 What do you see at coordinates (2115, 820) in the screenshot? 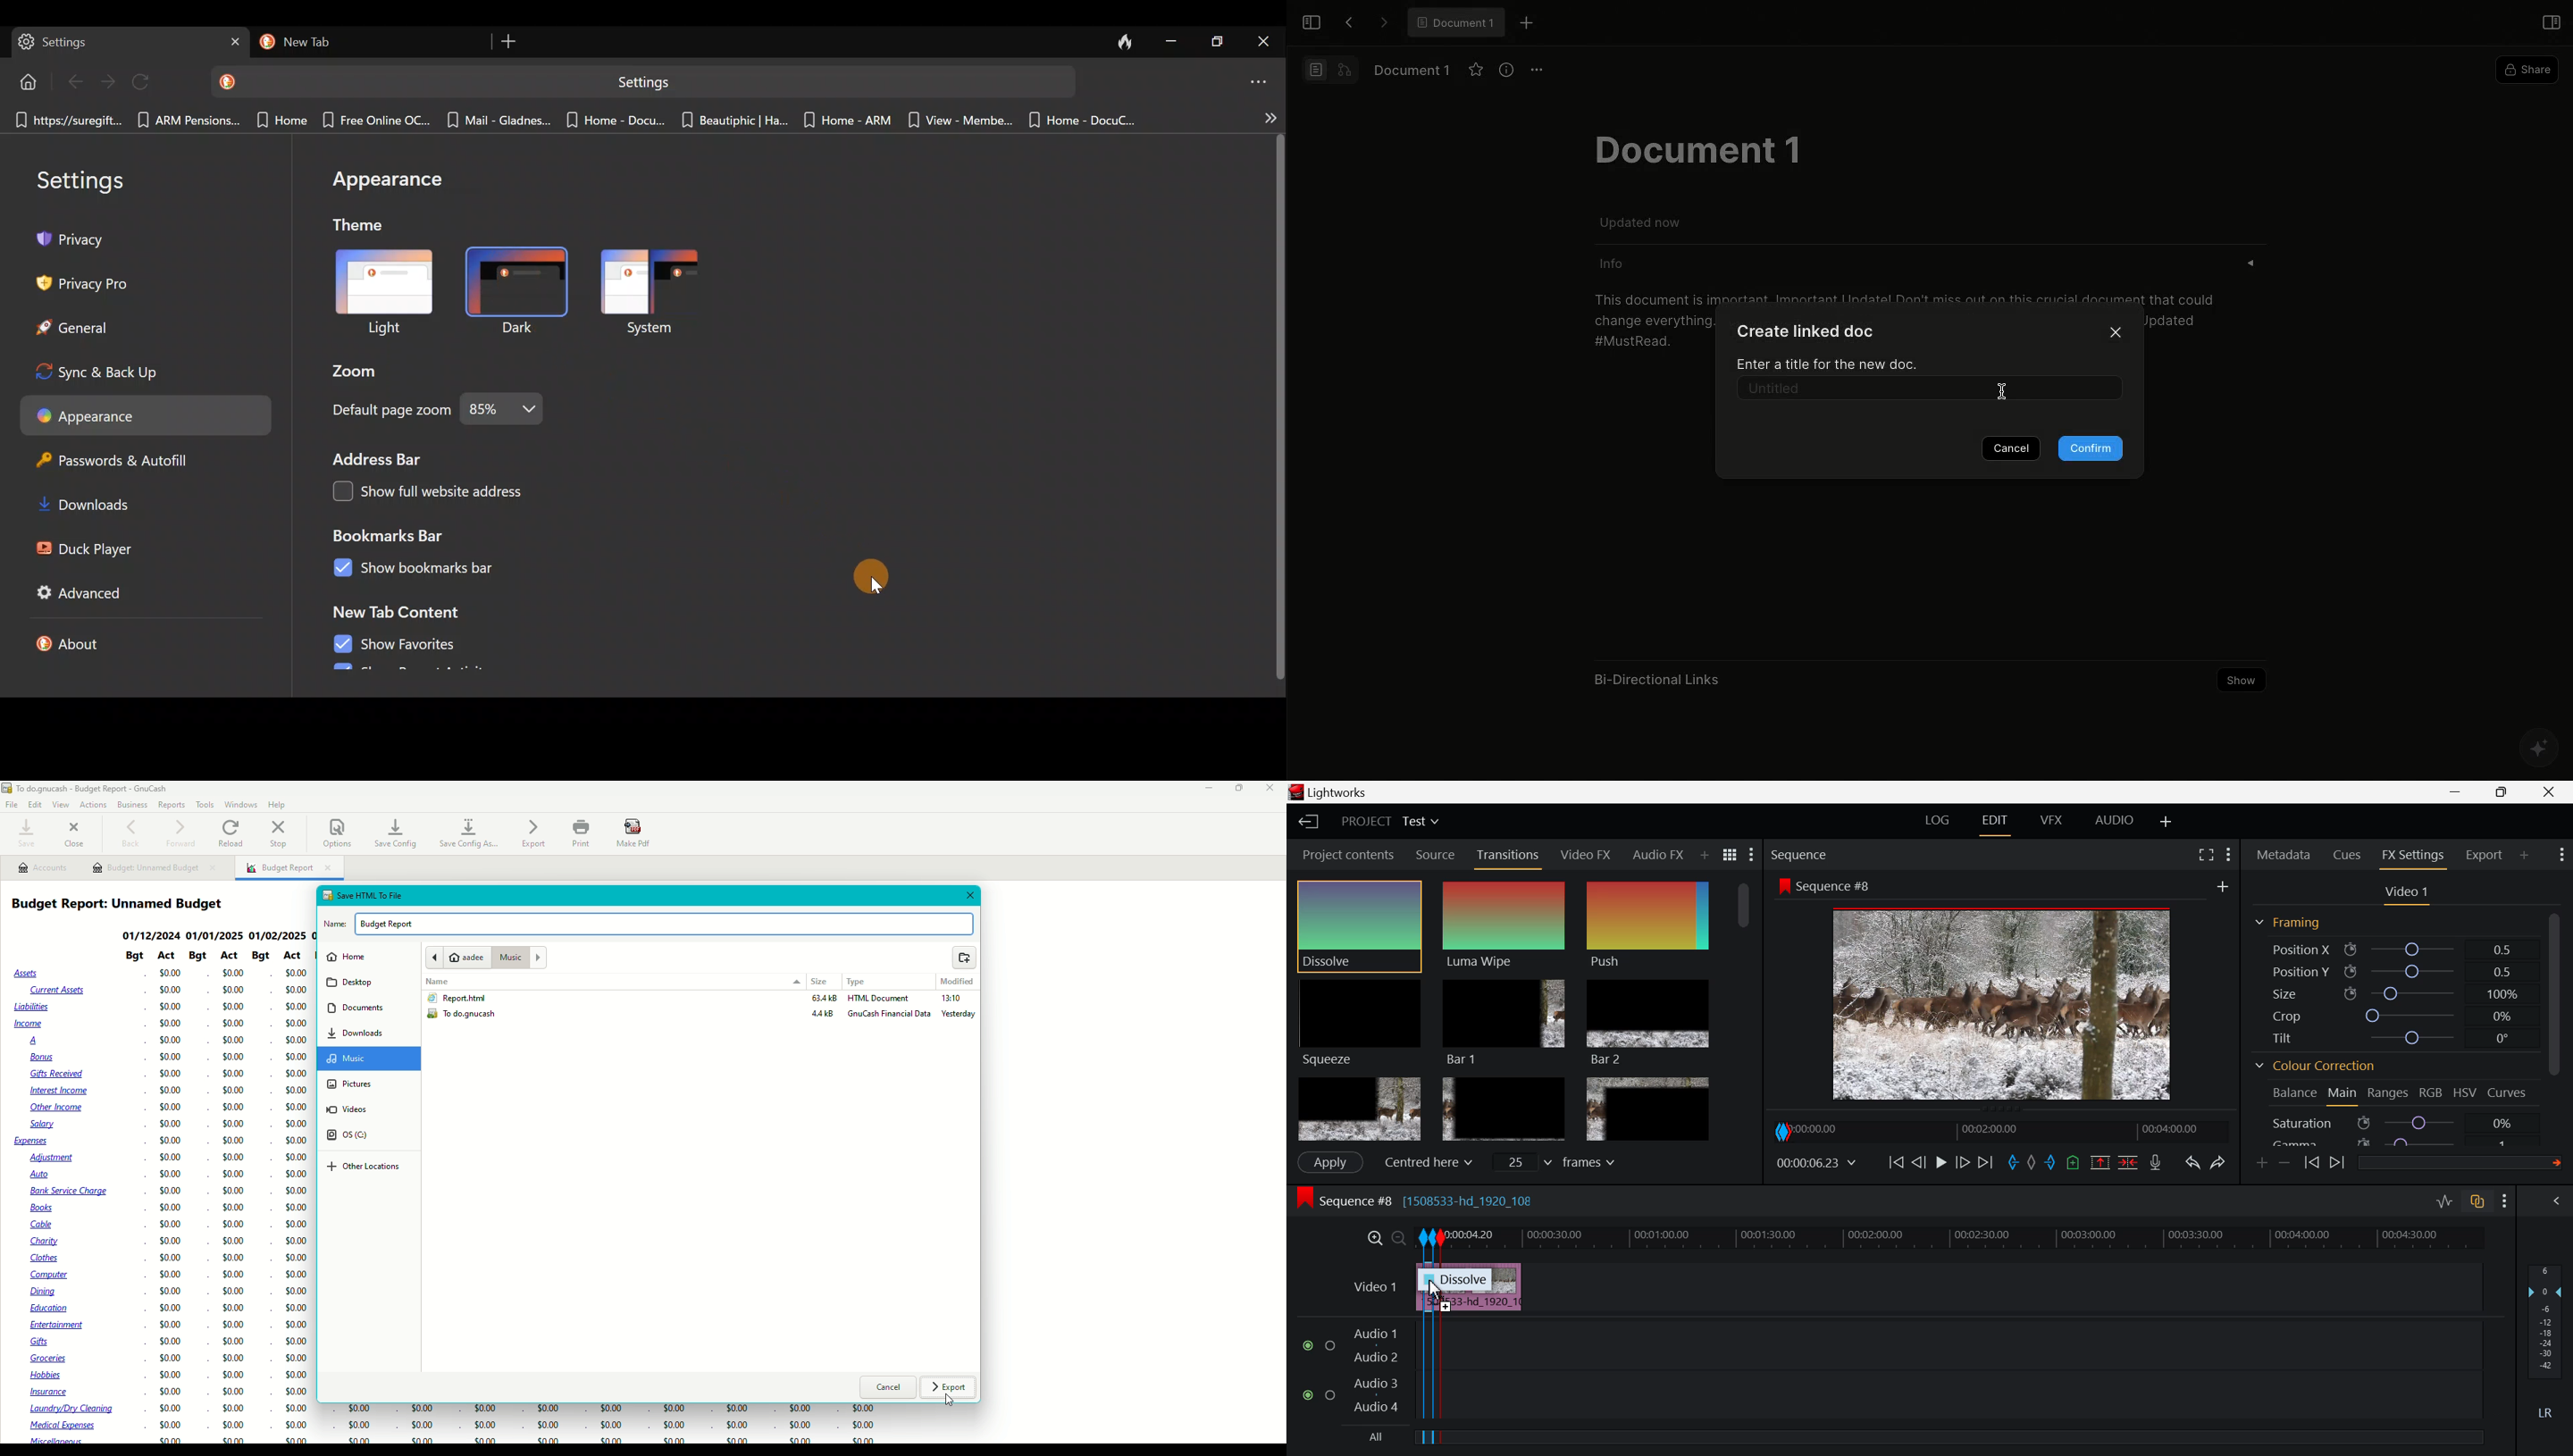
I see `AUDIO` at bounding box center [2115, 820].